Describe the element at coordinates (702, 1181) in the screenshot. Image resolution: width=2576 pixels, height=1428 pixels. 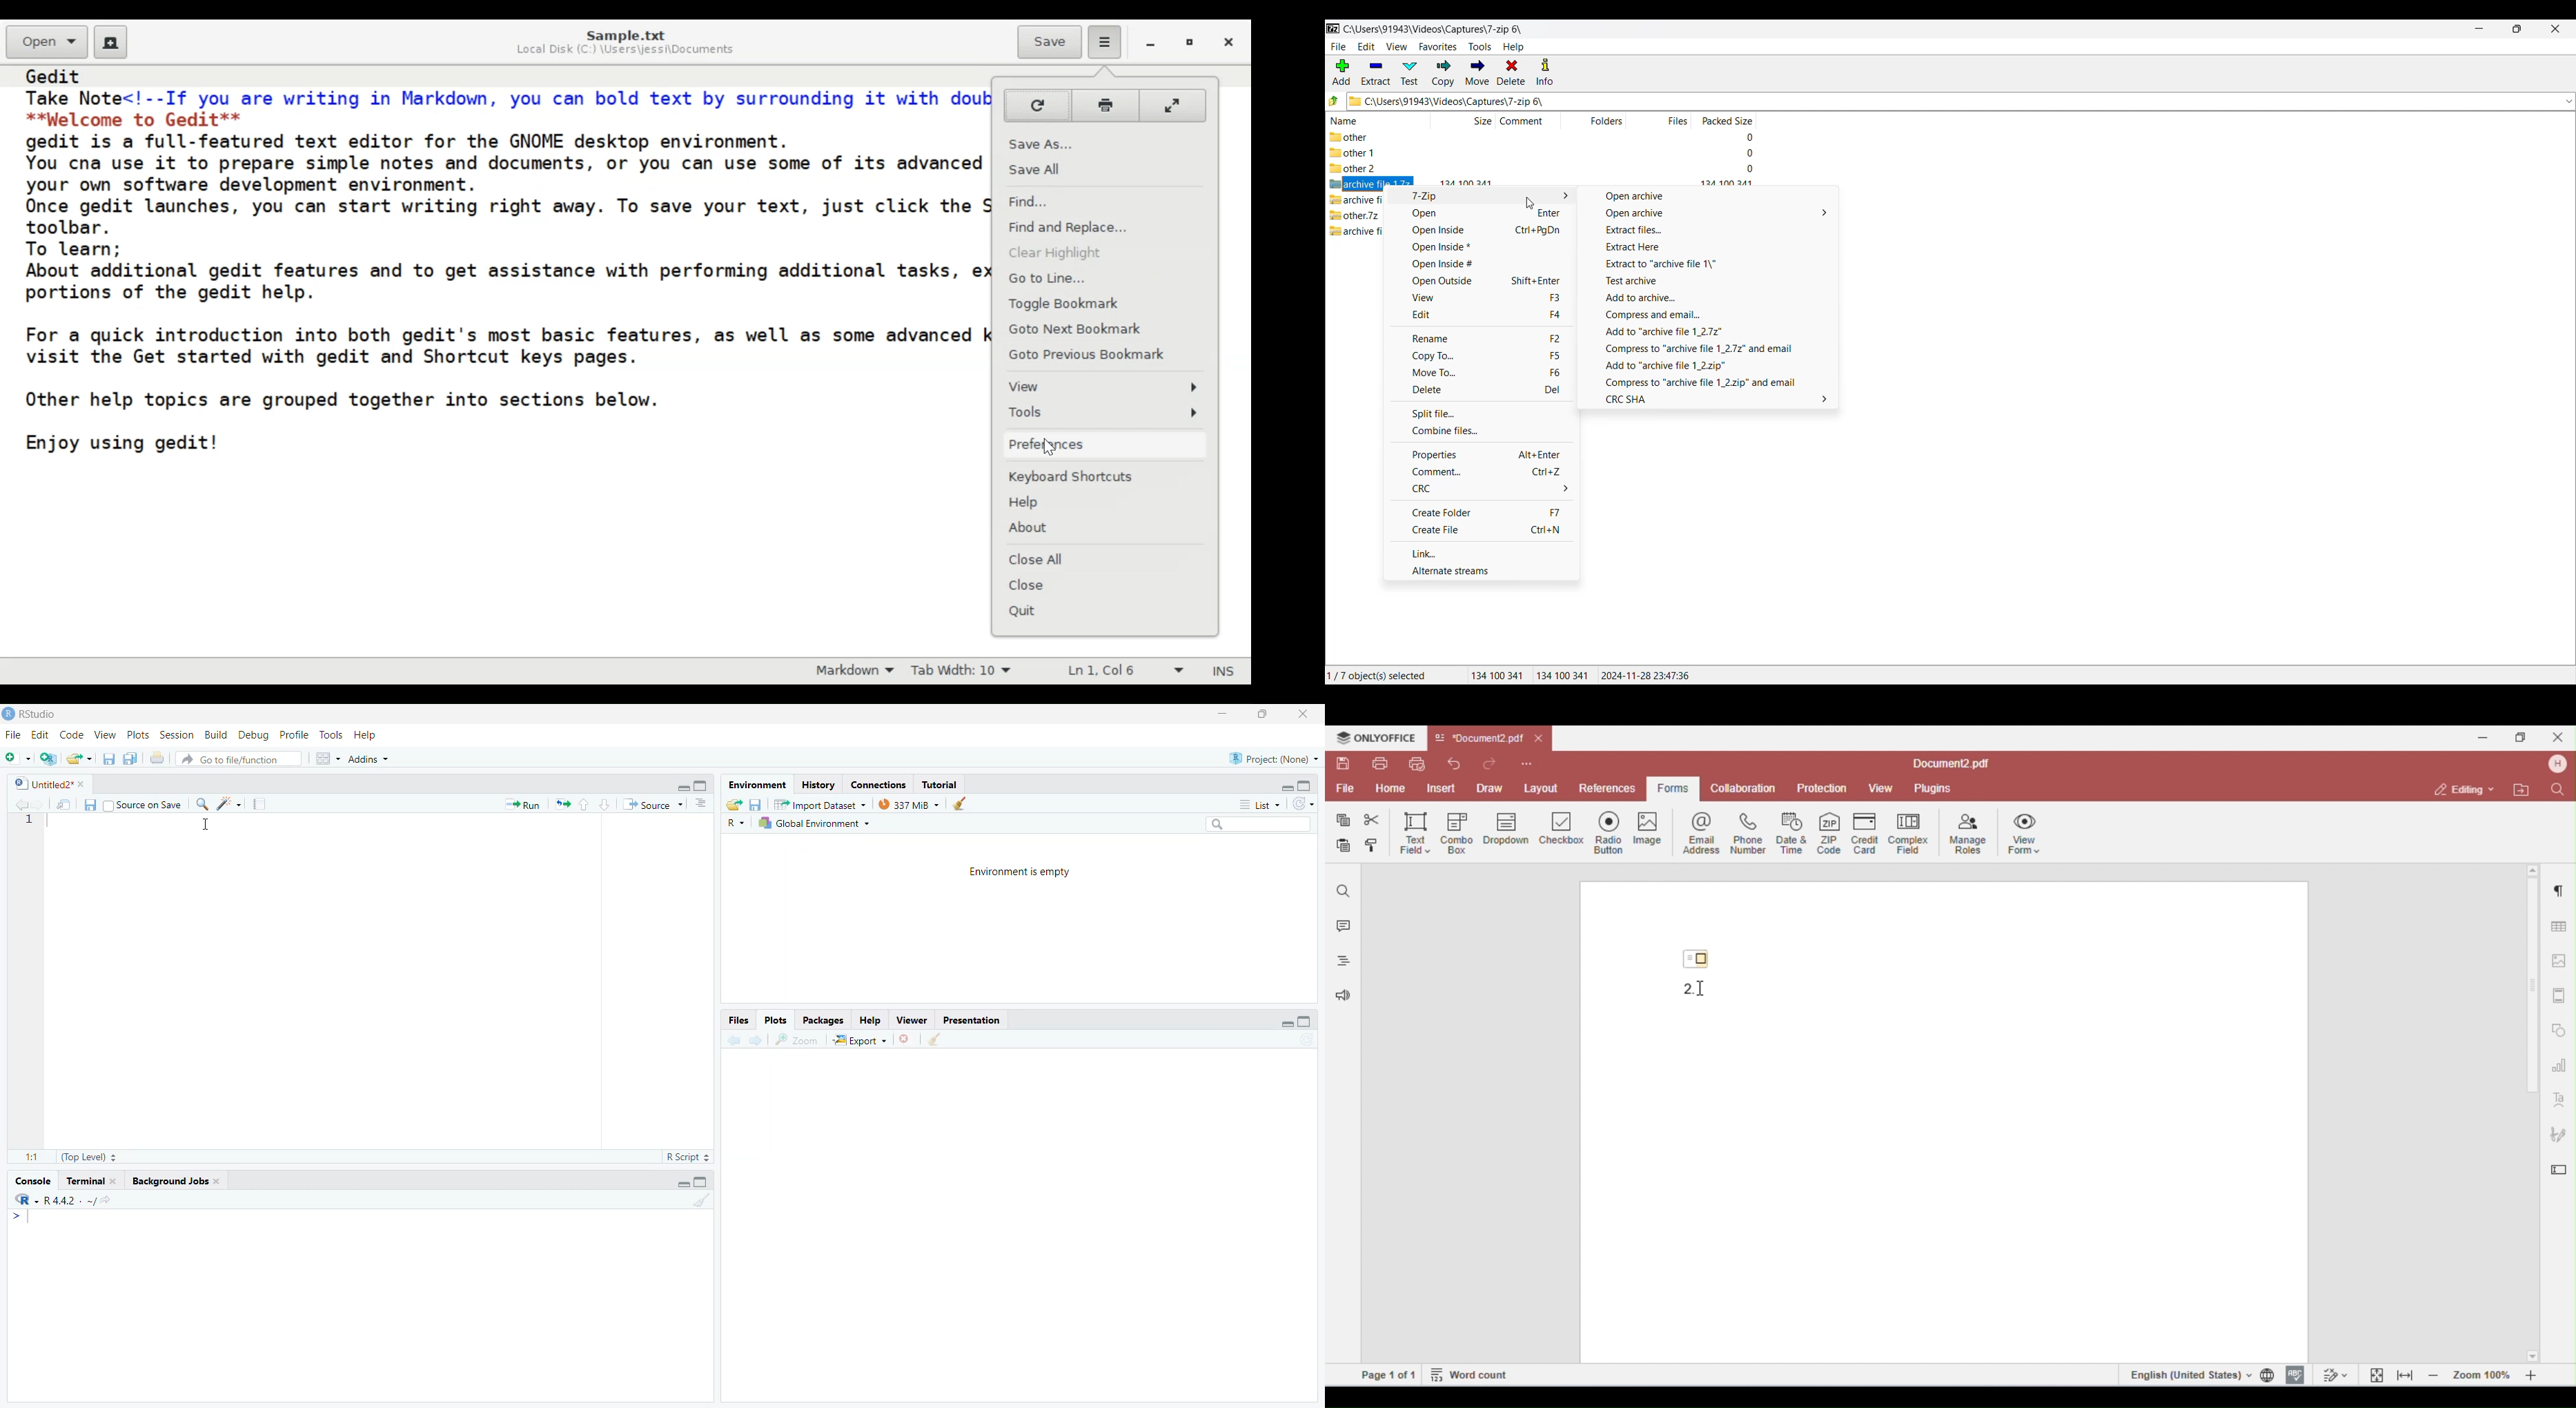
I see `hide console` at that location.